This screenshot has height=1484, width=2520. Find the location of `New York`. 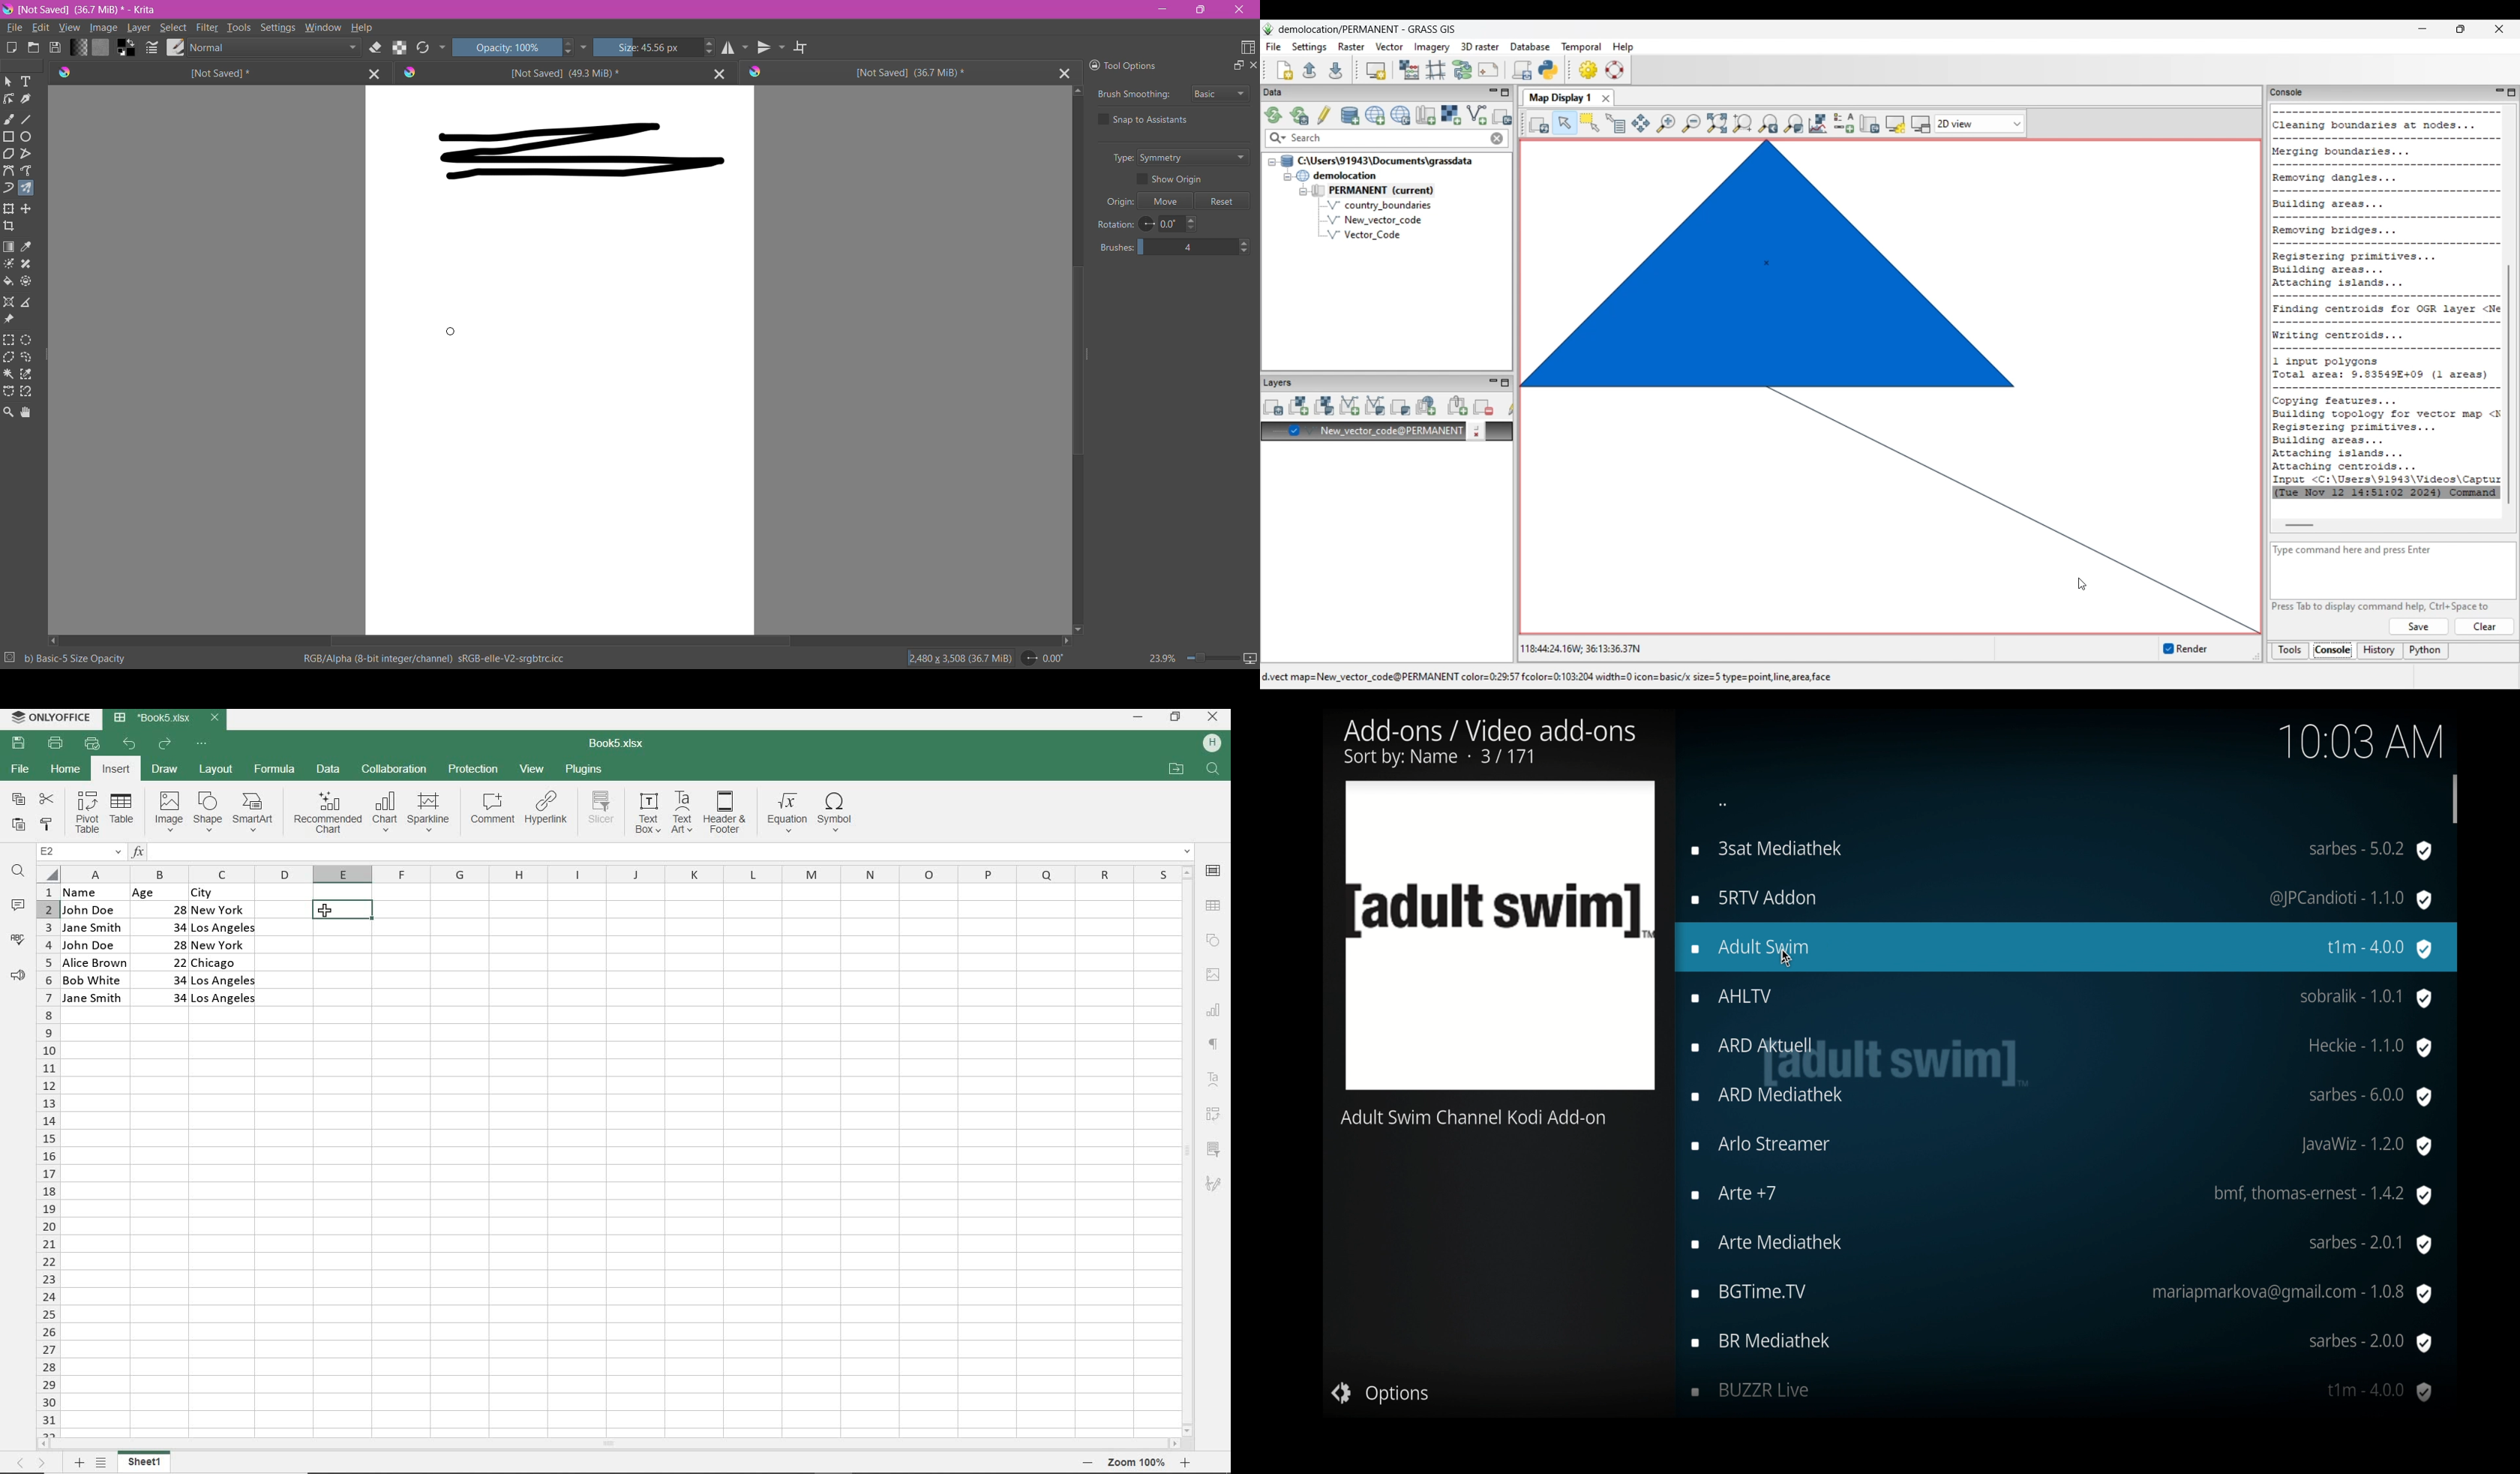

New York is located at coordinates (221, 946).